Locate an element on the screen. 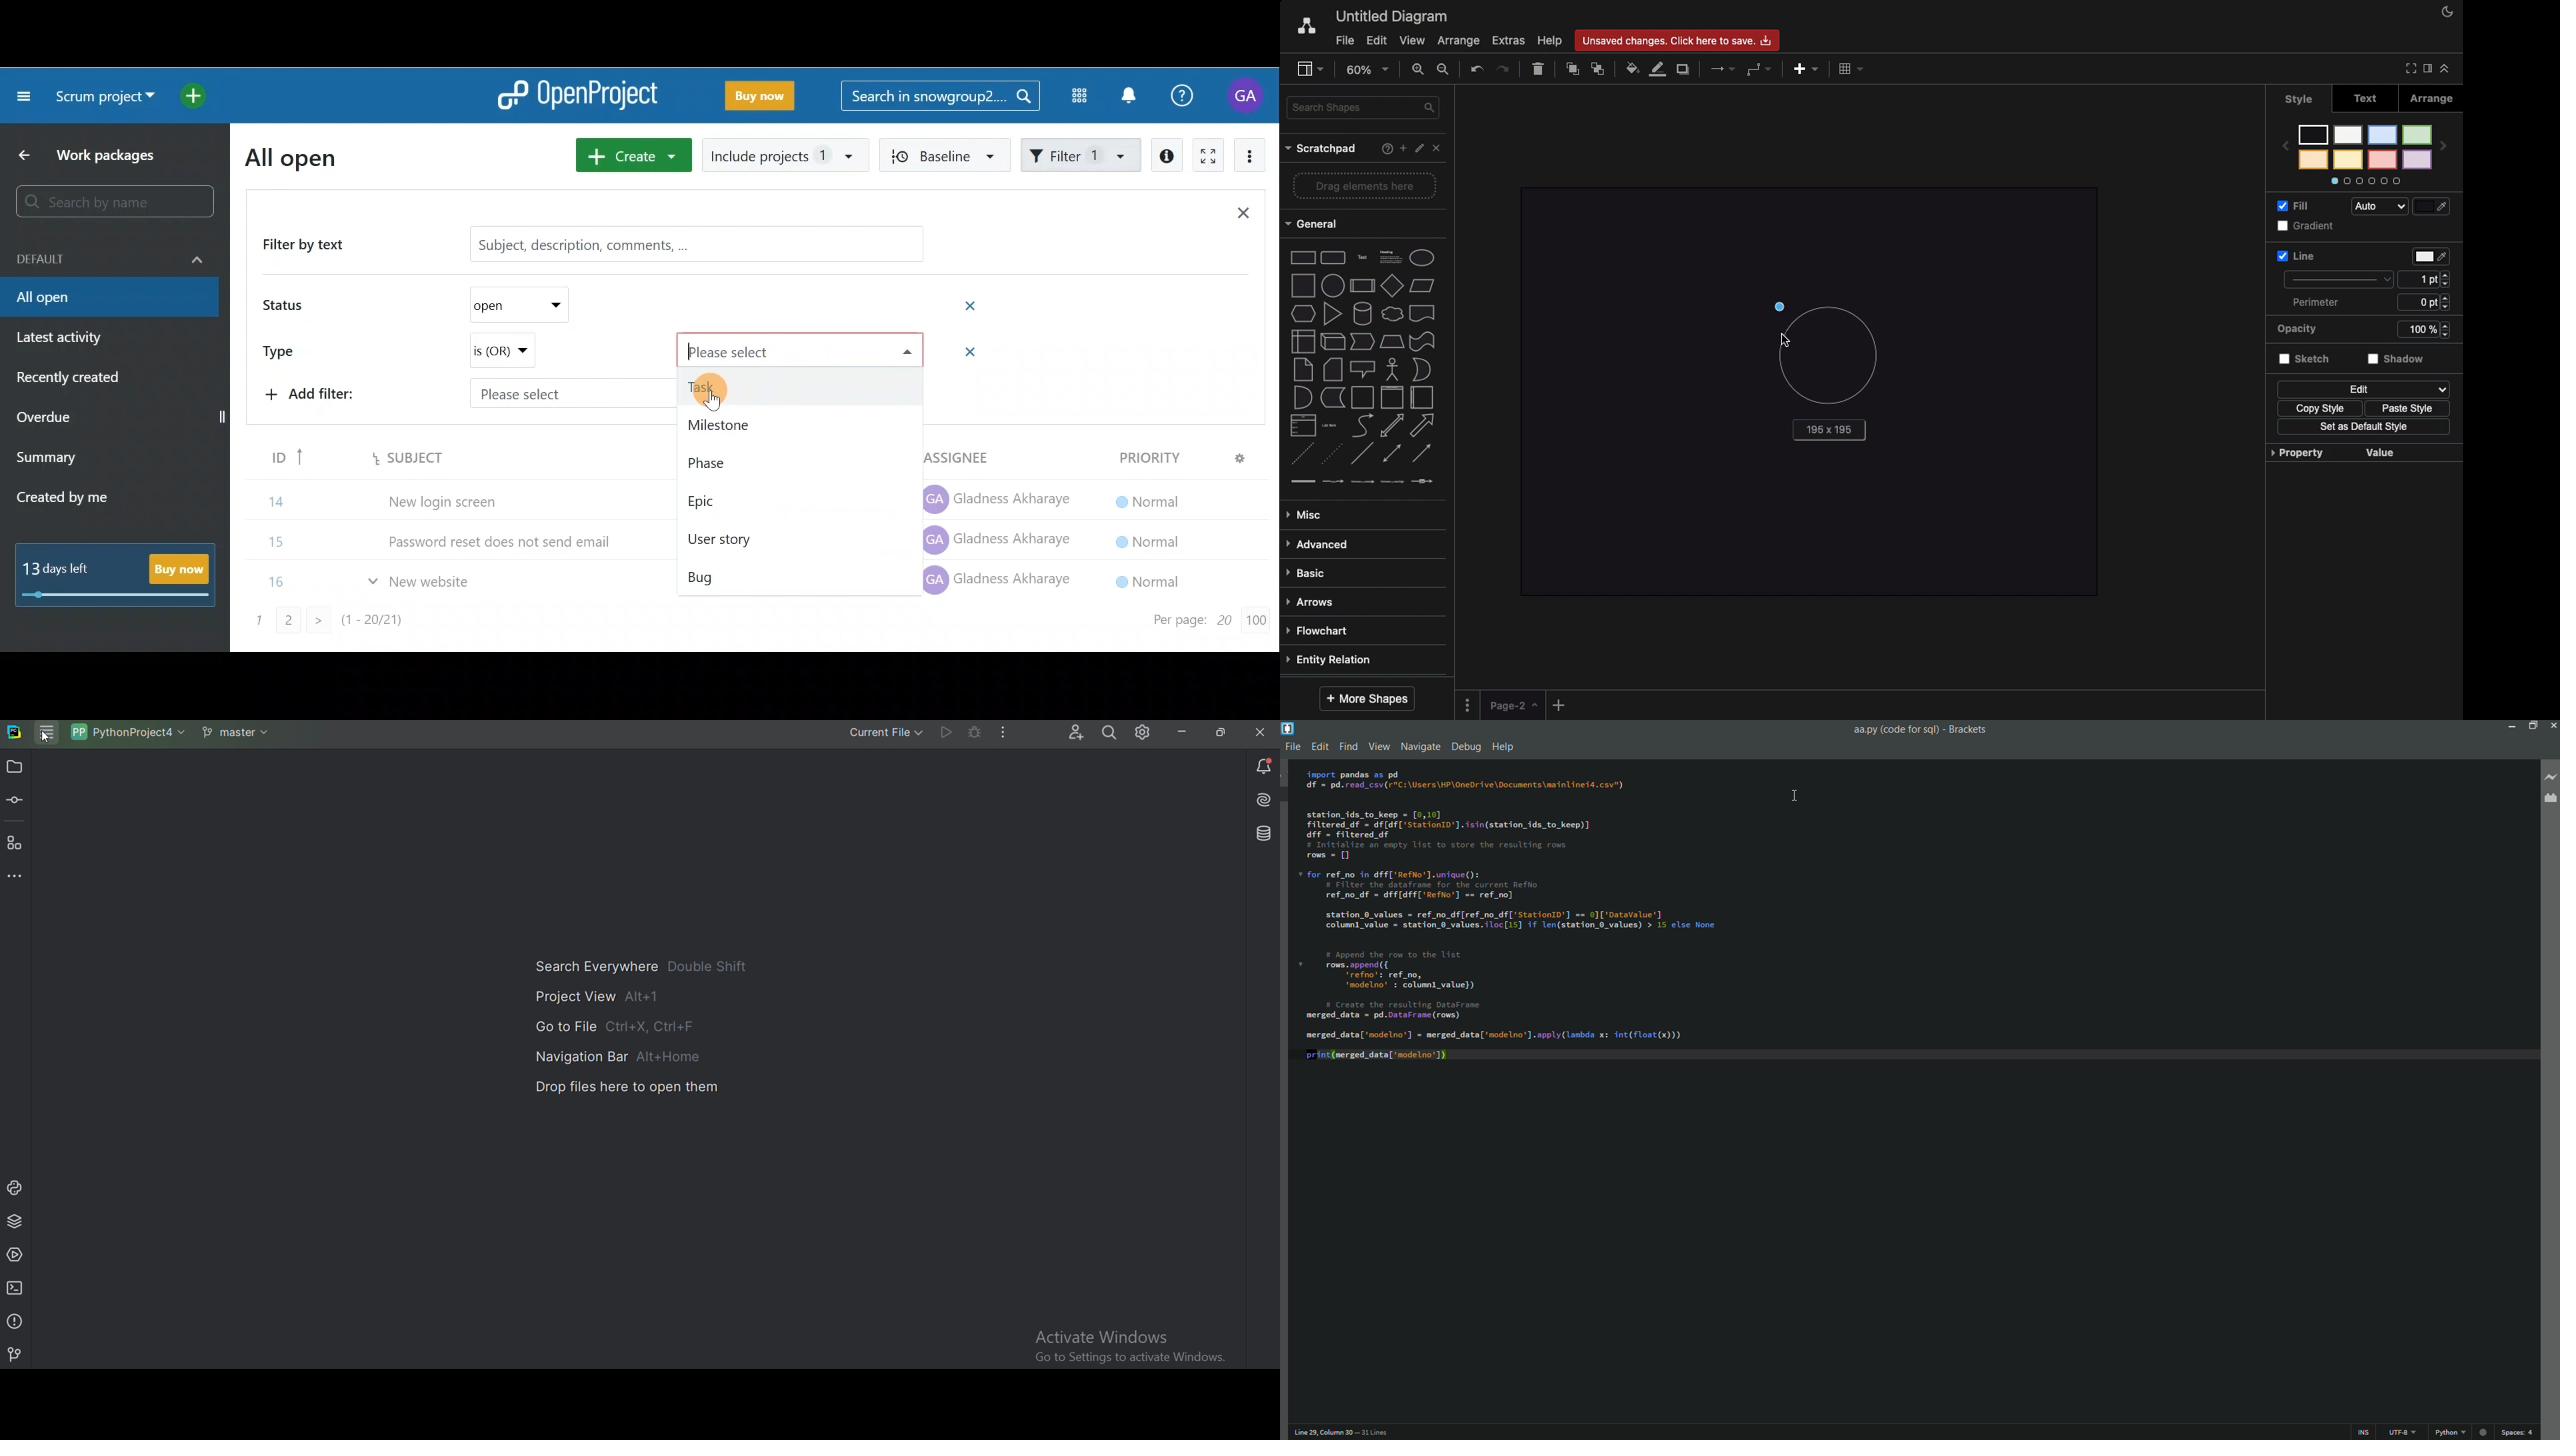 Image resolution: width=2576 pixels, height=1456 pixels. find menu is located at coordinates (1348, 747).